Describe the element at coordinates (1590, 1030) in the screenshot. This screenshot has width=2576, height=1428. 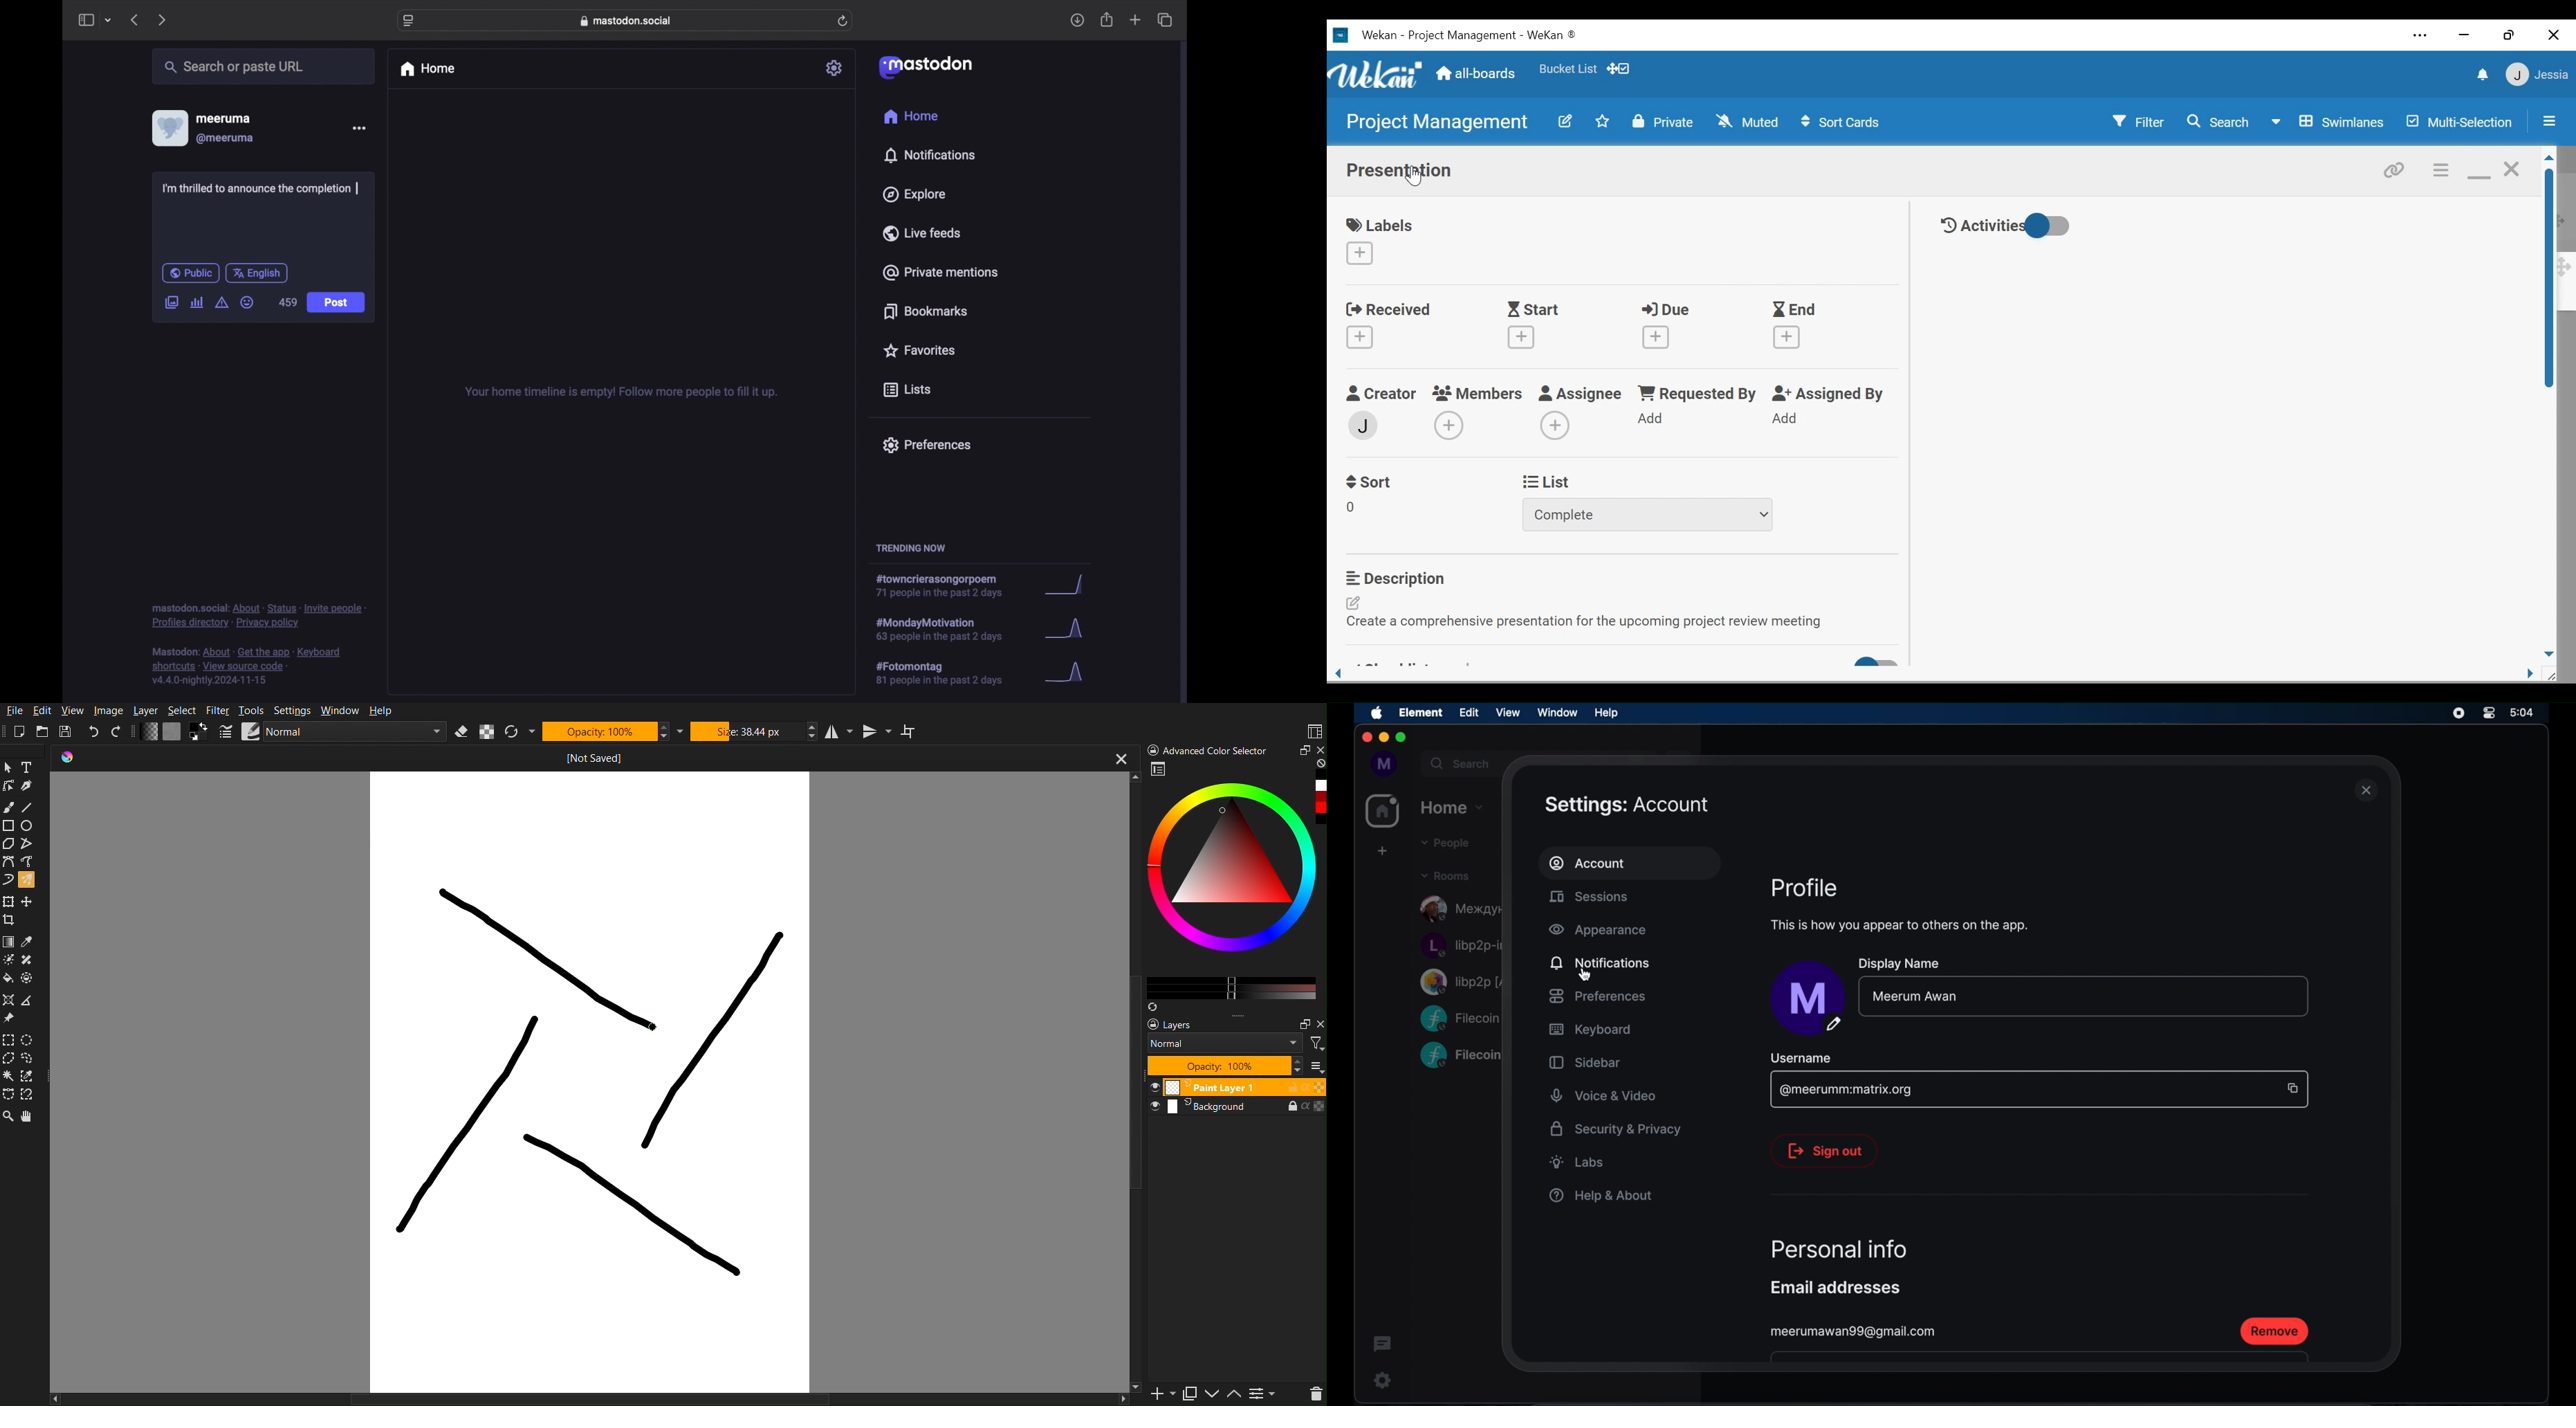
I see `keyboard` at that location.